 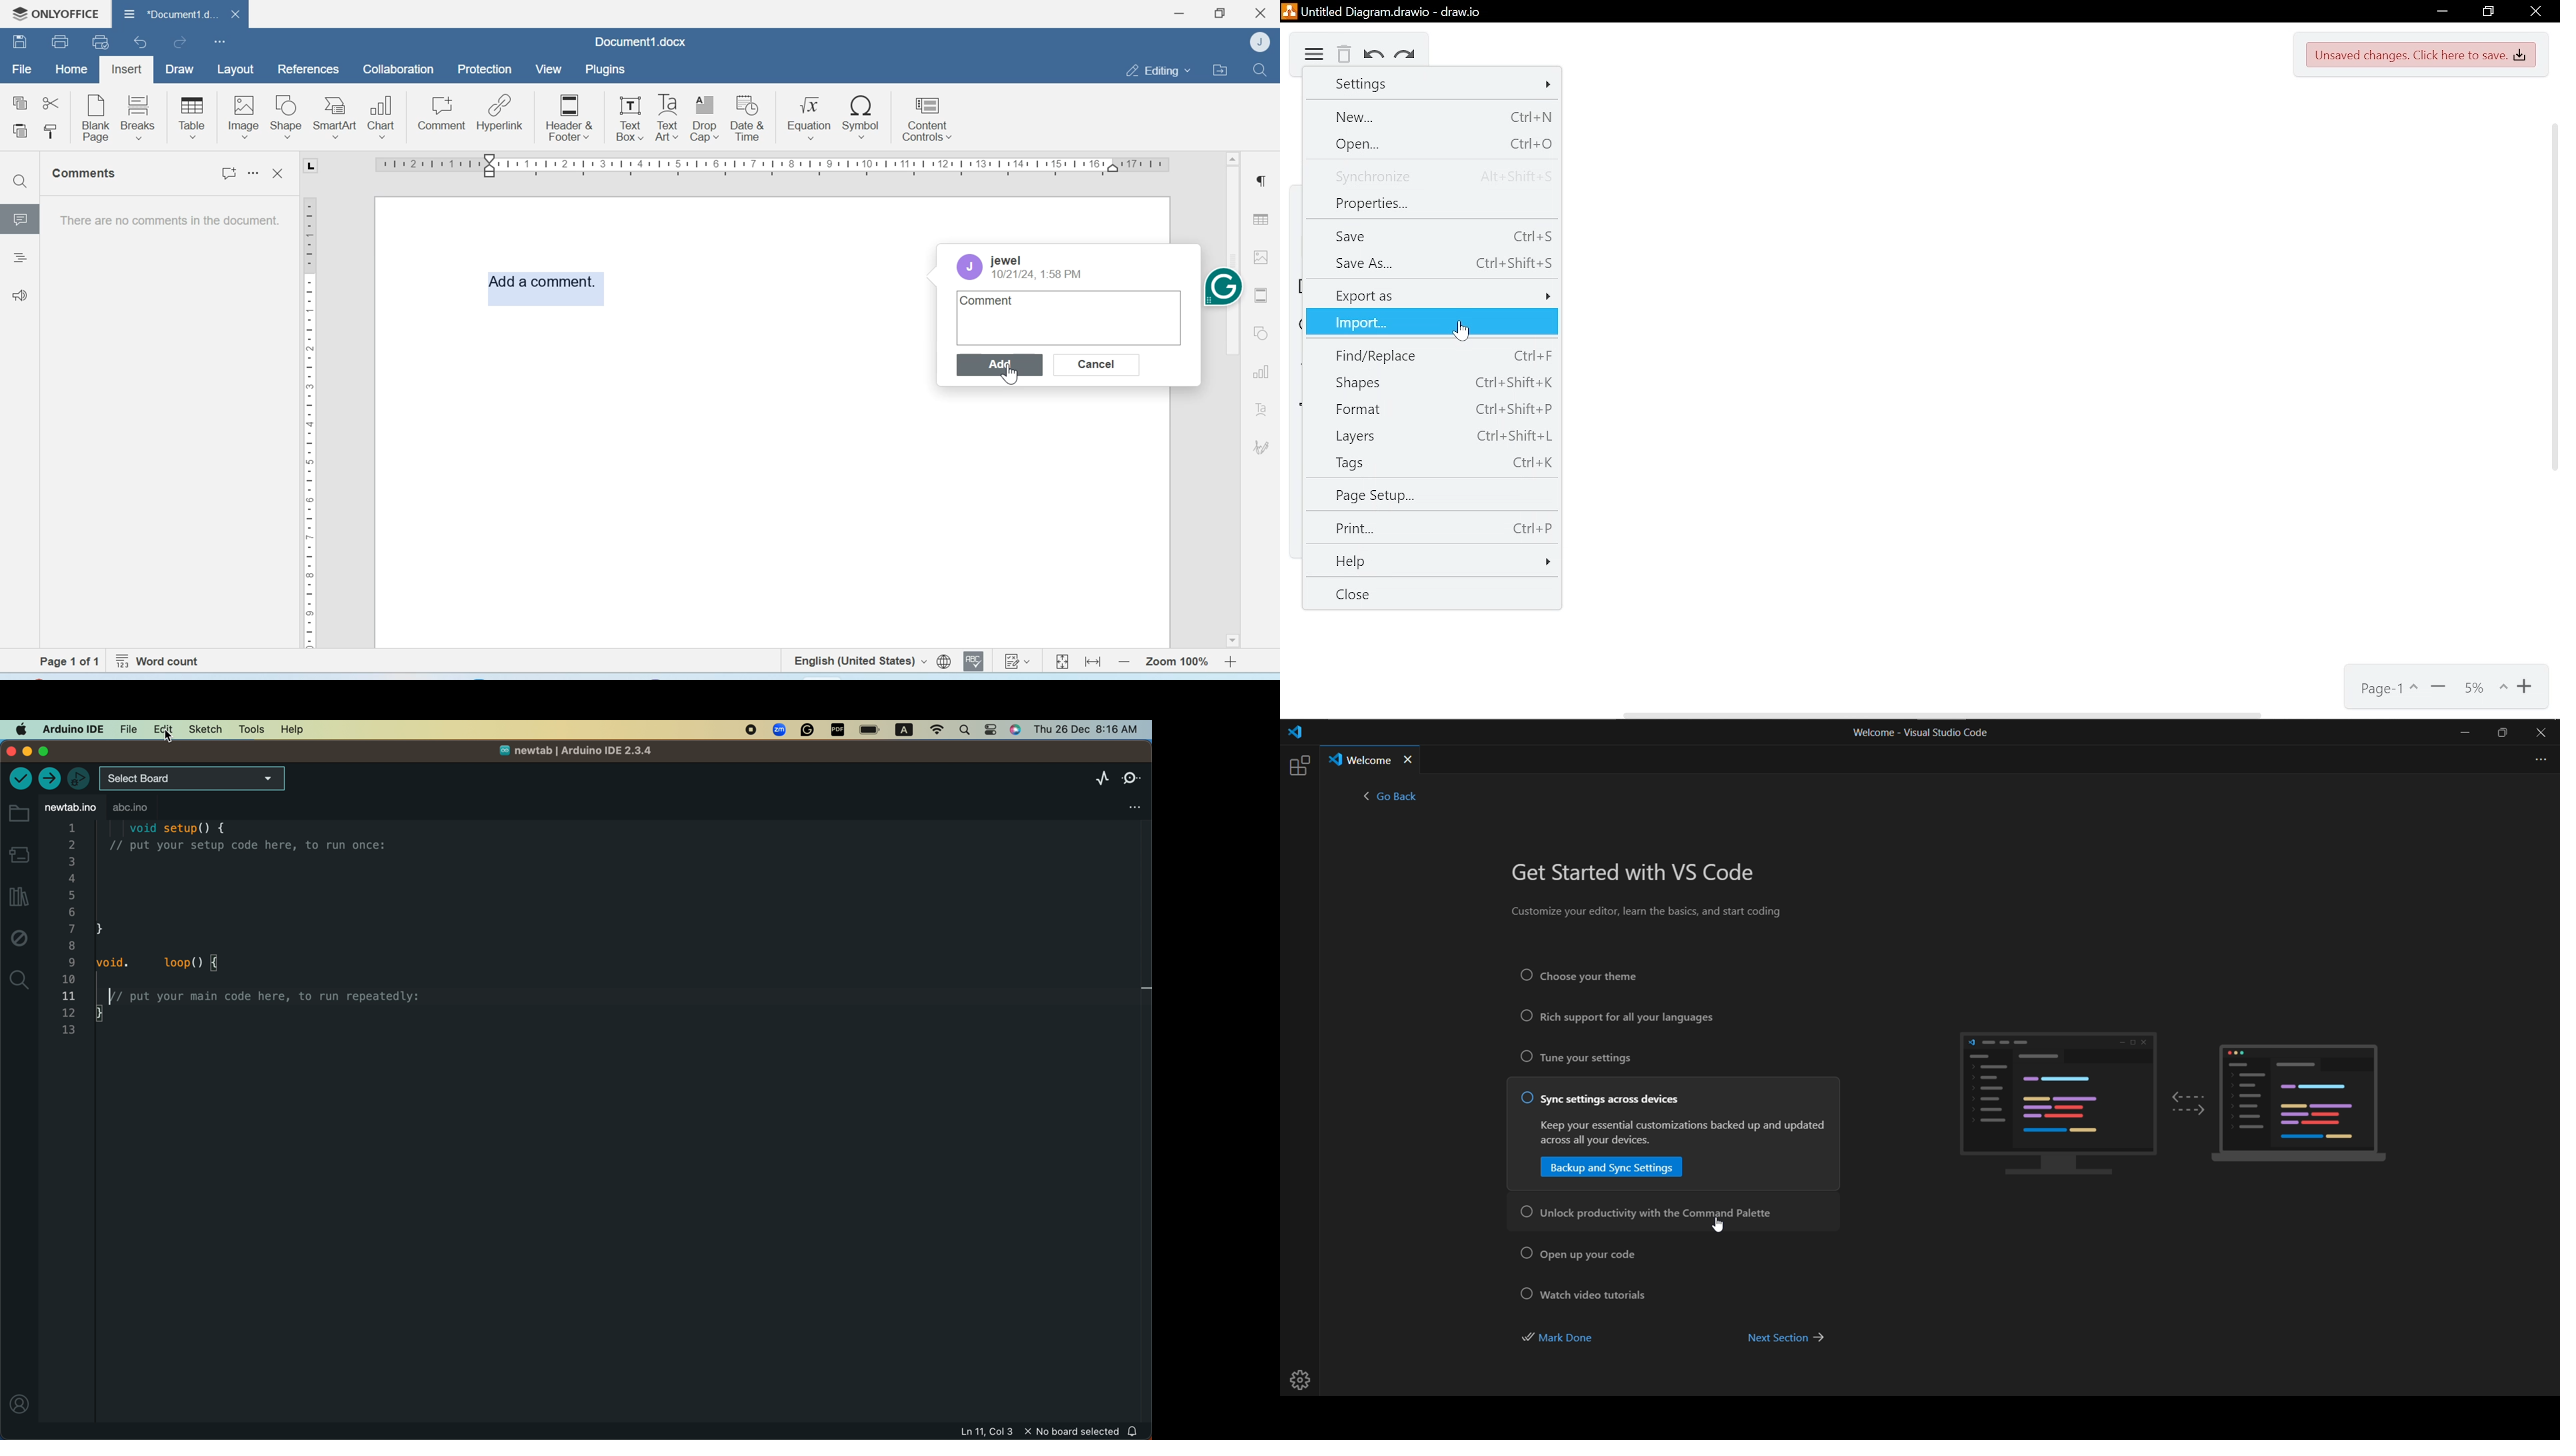 What do you see at coordinates (309, 69) in the screenshot?
I see `References` at bounding box center [309, 69].